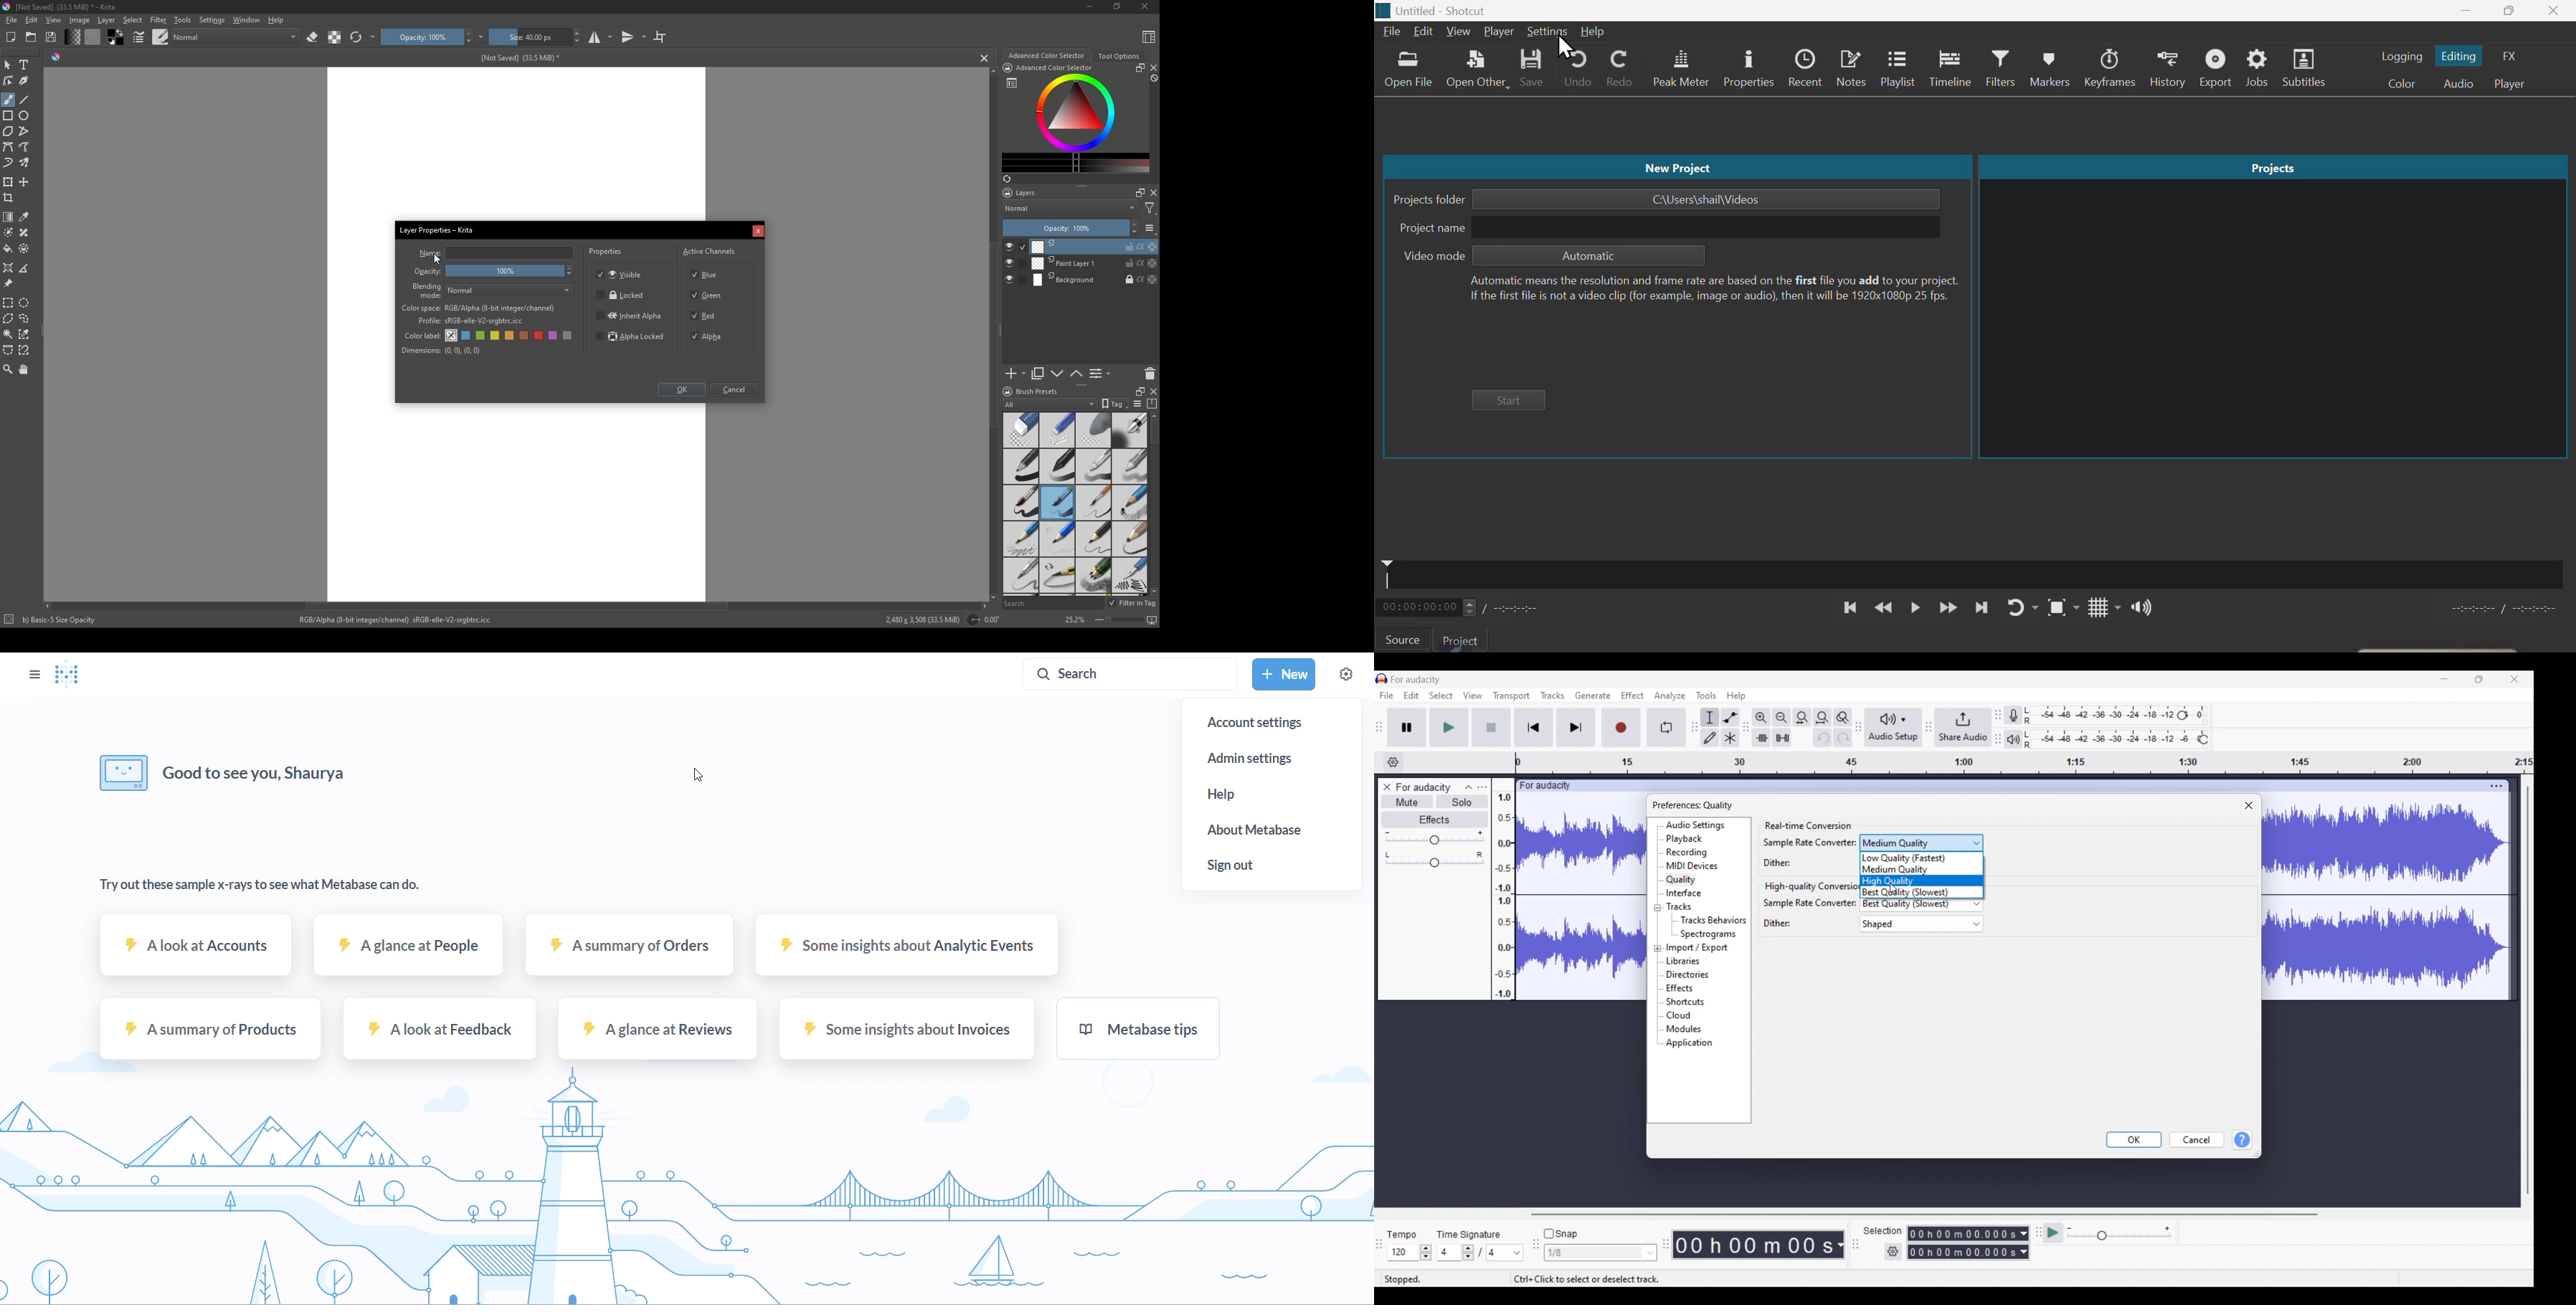  Describe the element at coordinates (161, 36) in the screenshot. I see `brush` at that location.